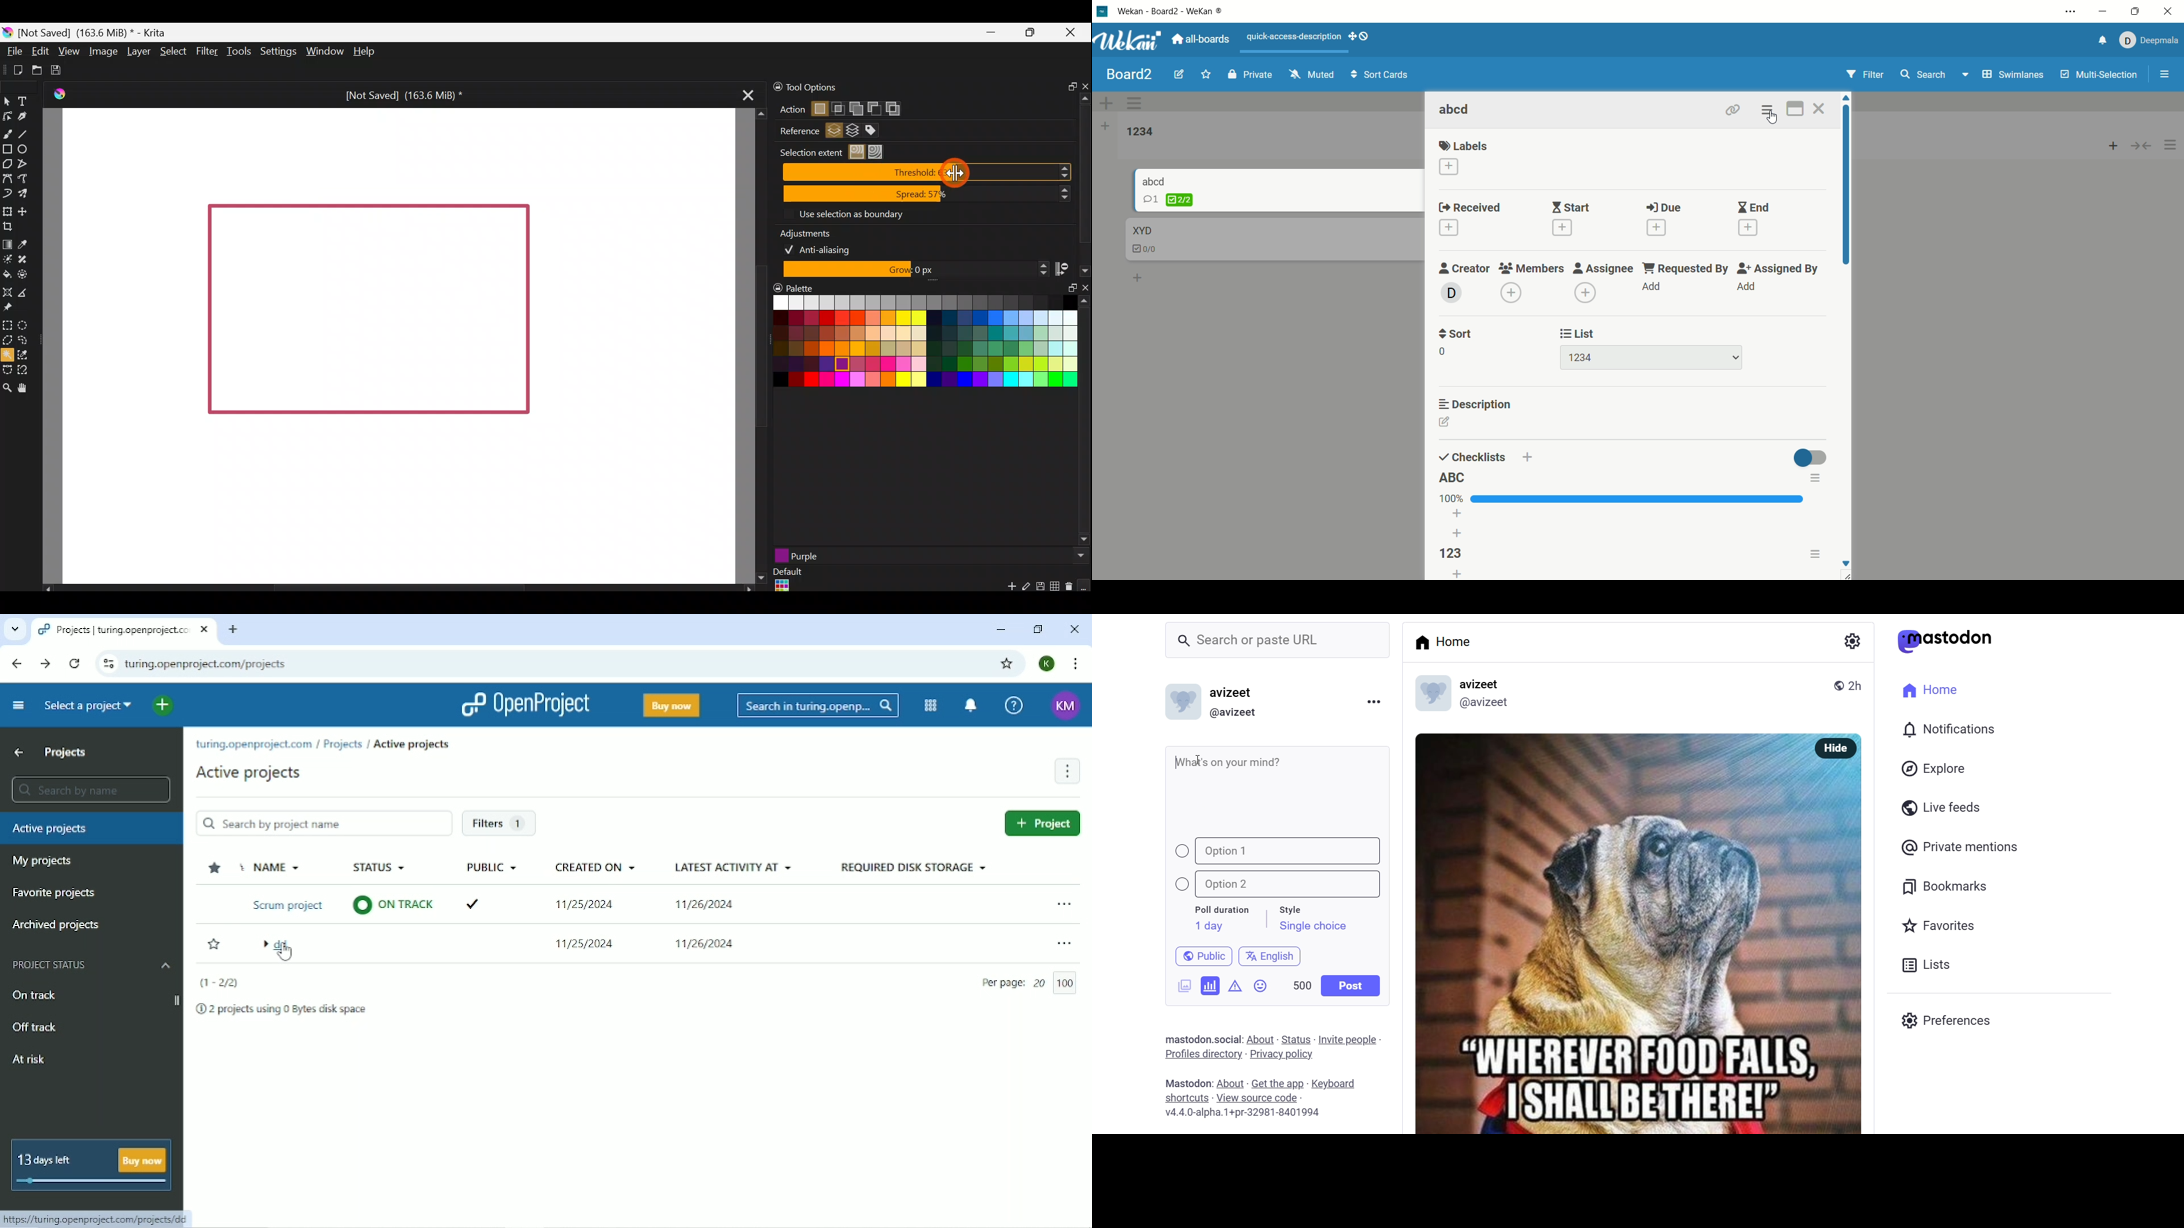 The image size is (2184, 1232). Describe the element at coordinates (27, 275) in the screenshot. I see `Enclose & fill tool` at that location.